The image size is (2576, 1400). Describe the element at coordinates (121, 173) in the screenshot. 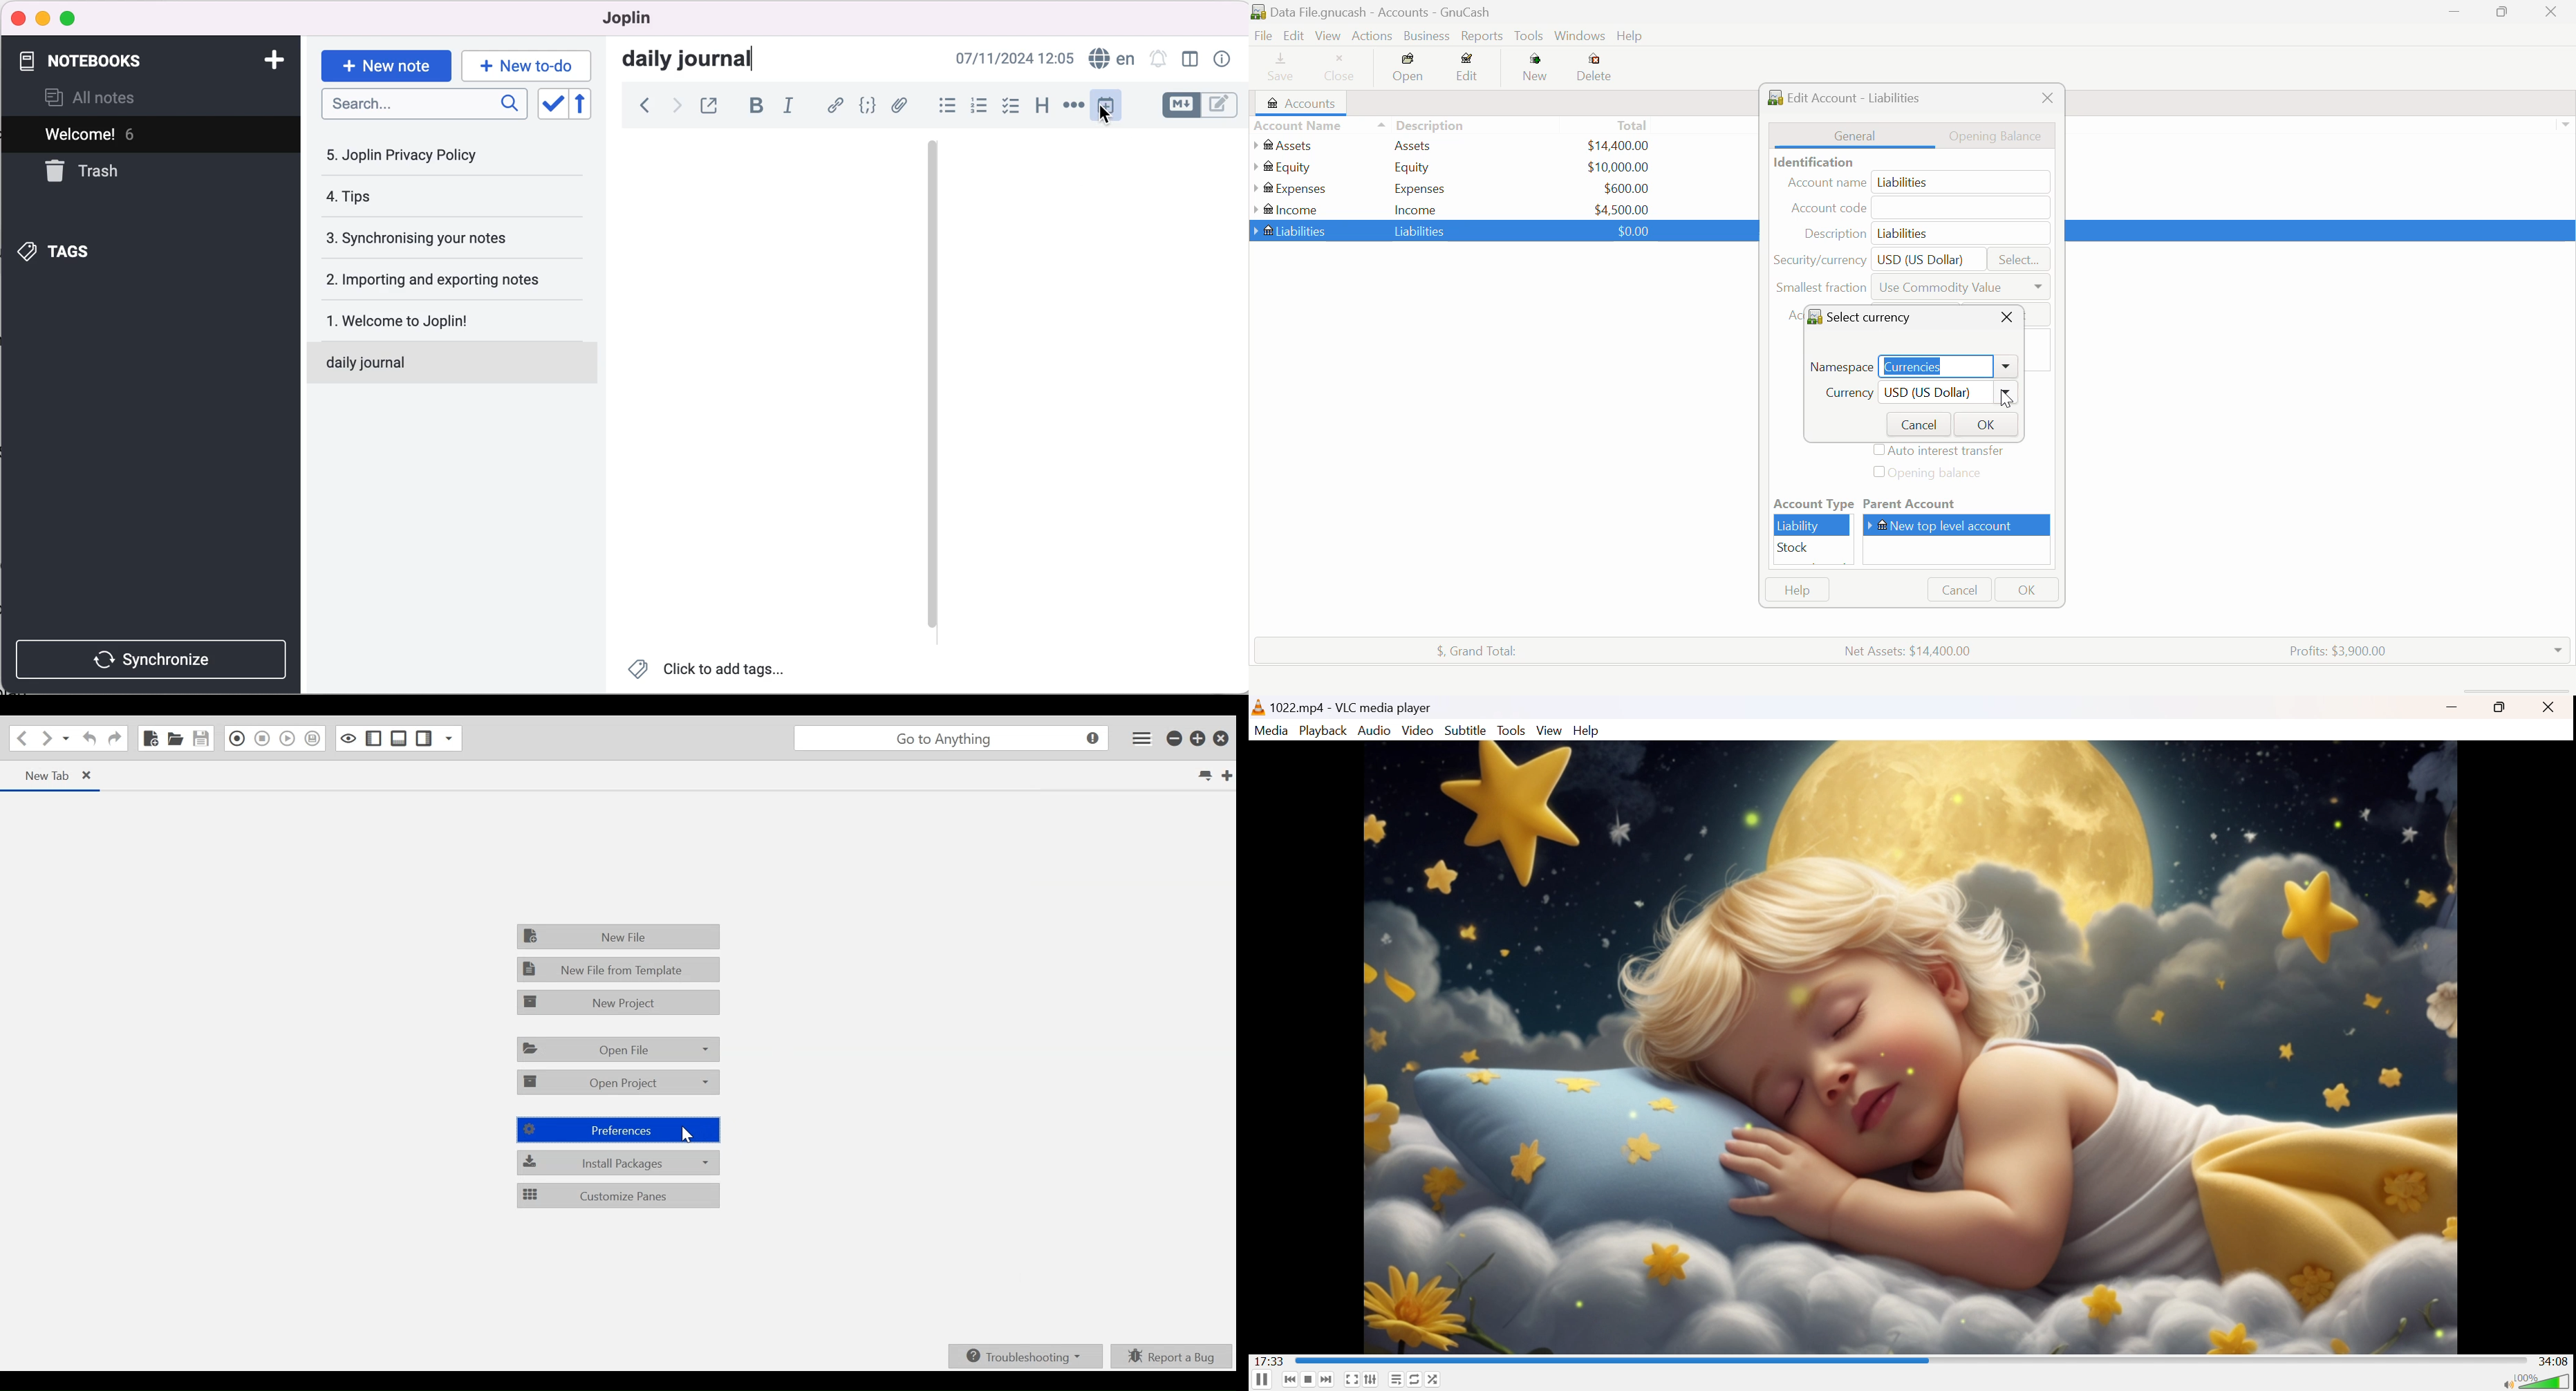

I see `trash` at that location.